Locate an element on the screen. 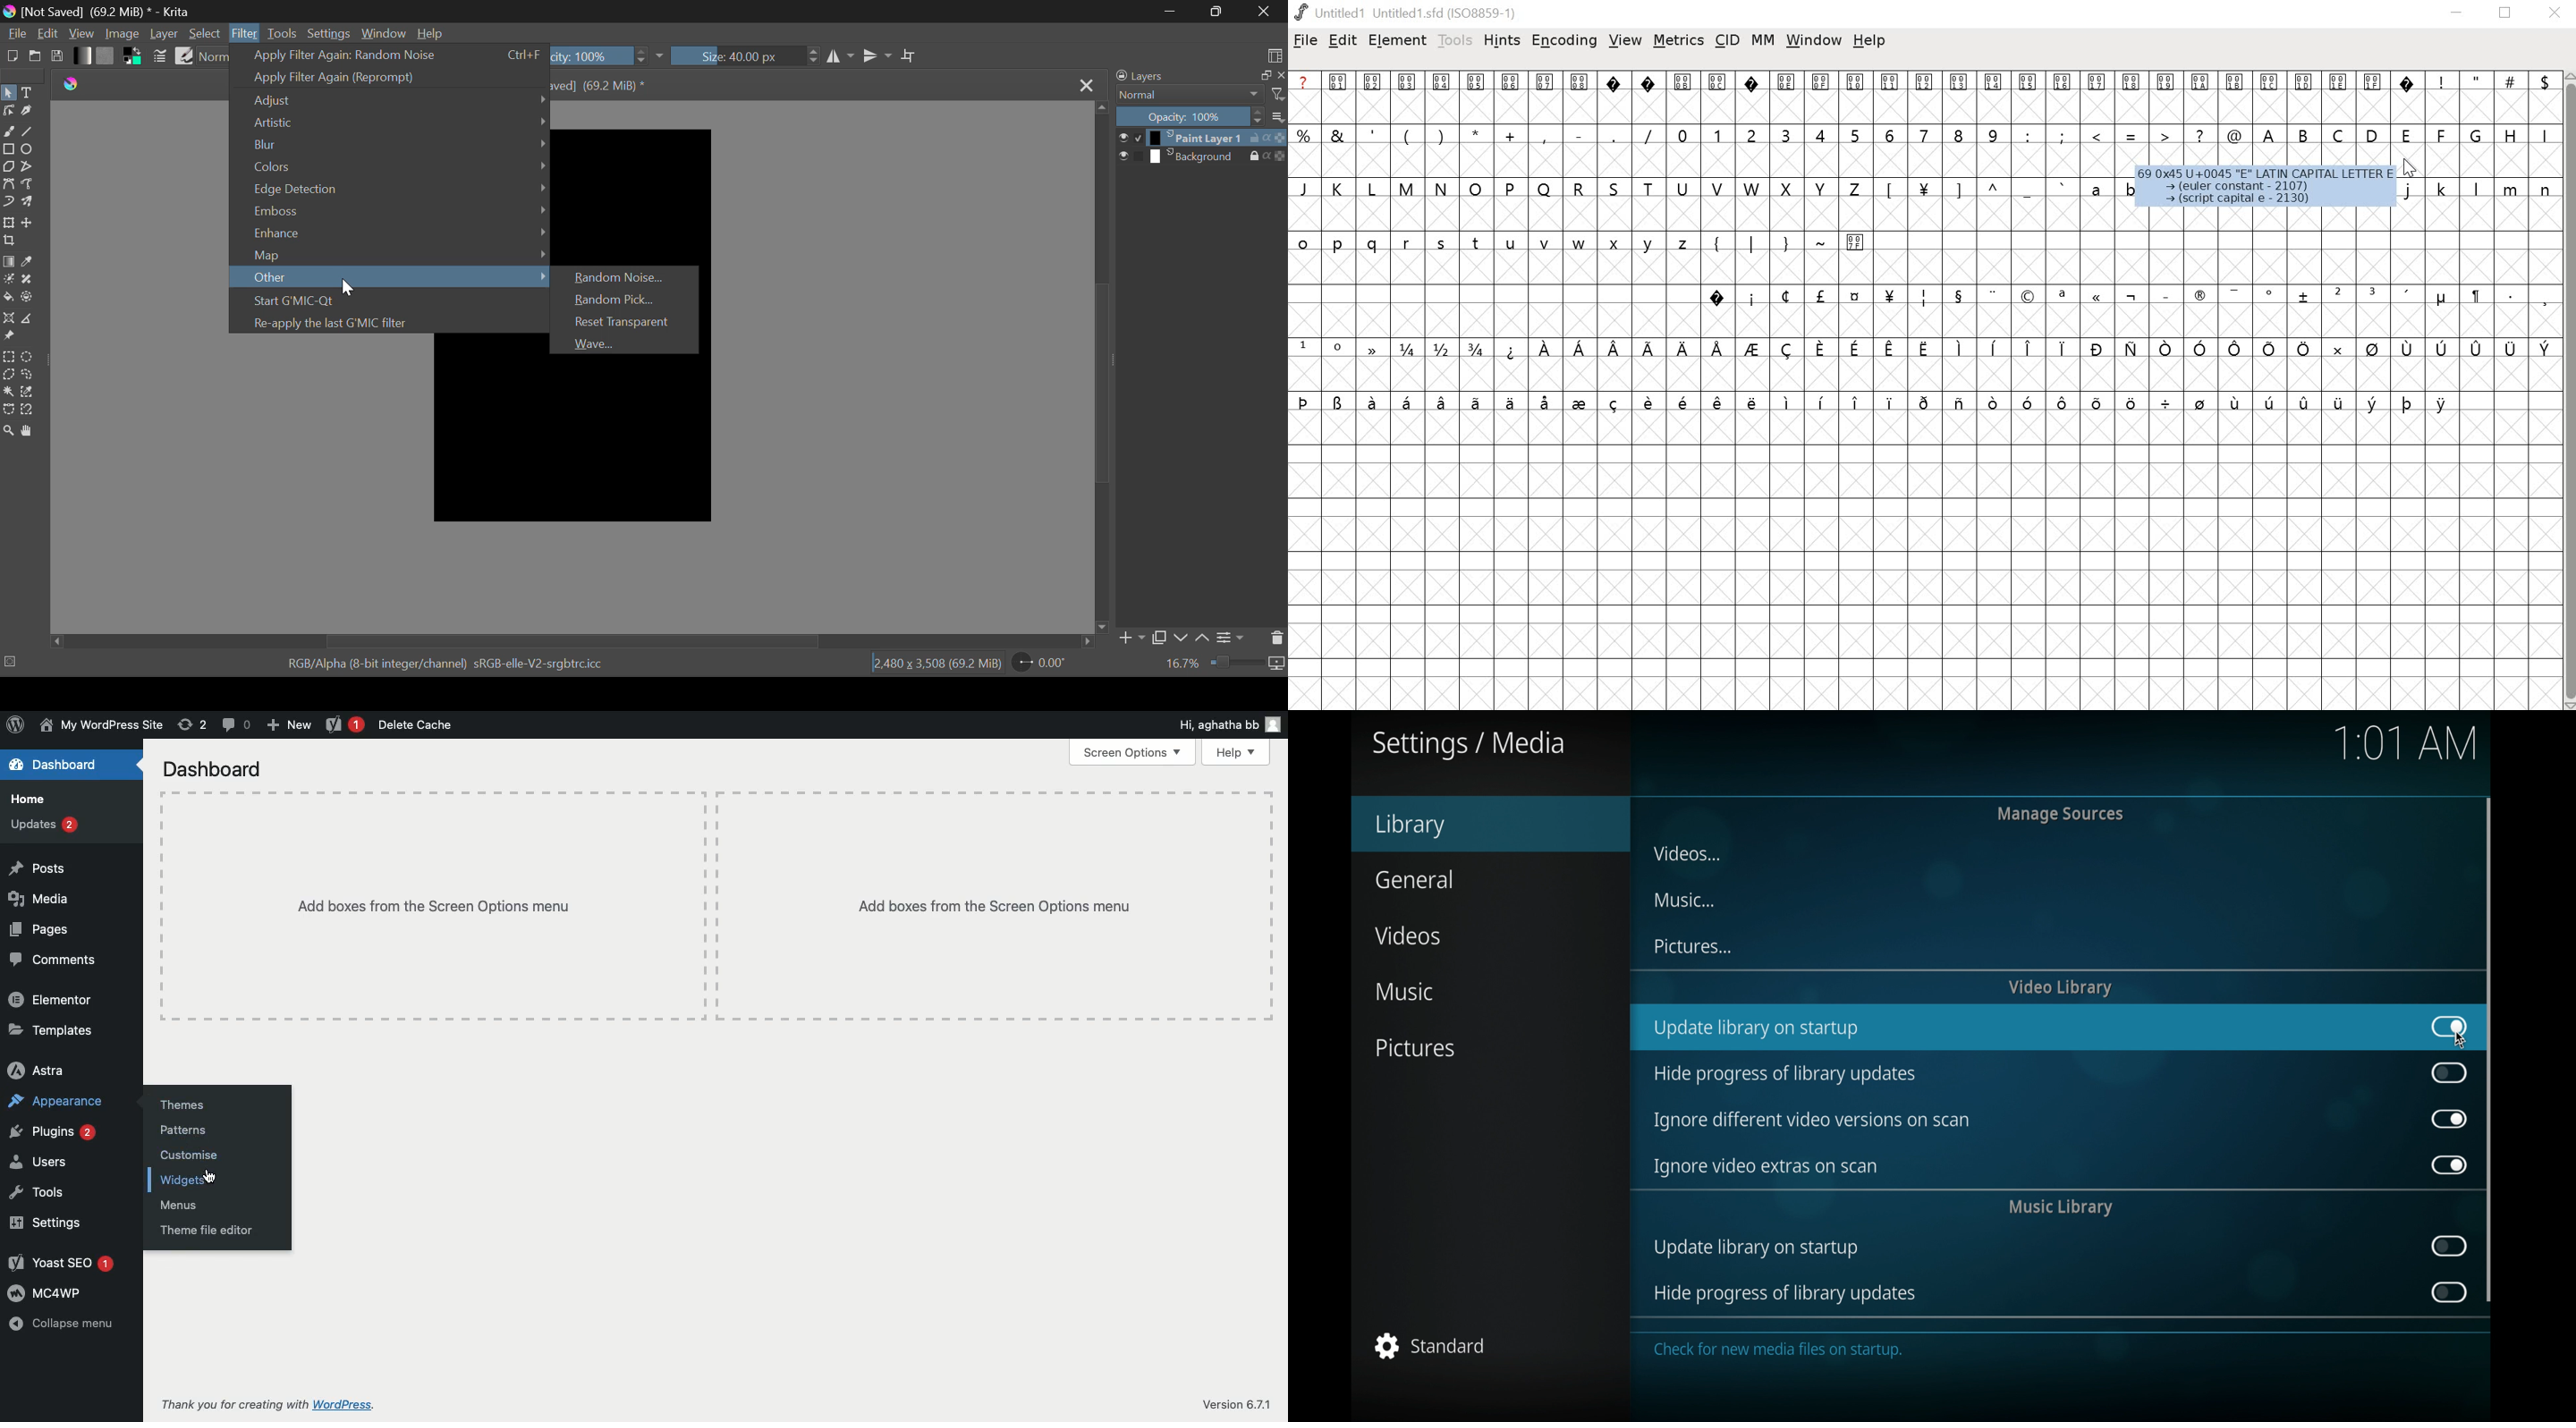  Polygons is located at coordinates (9, 168).